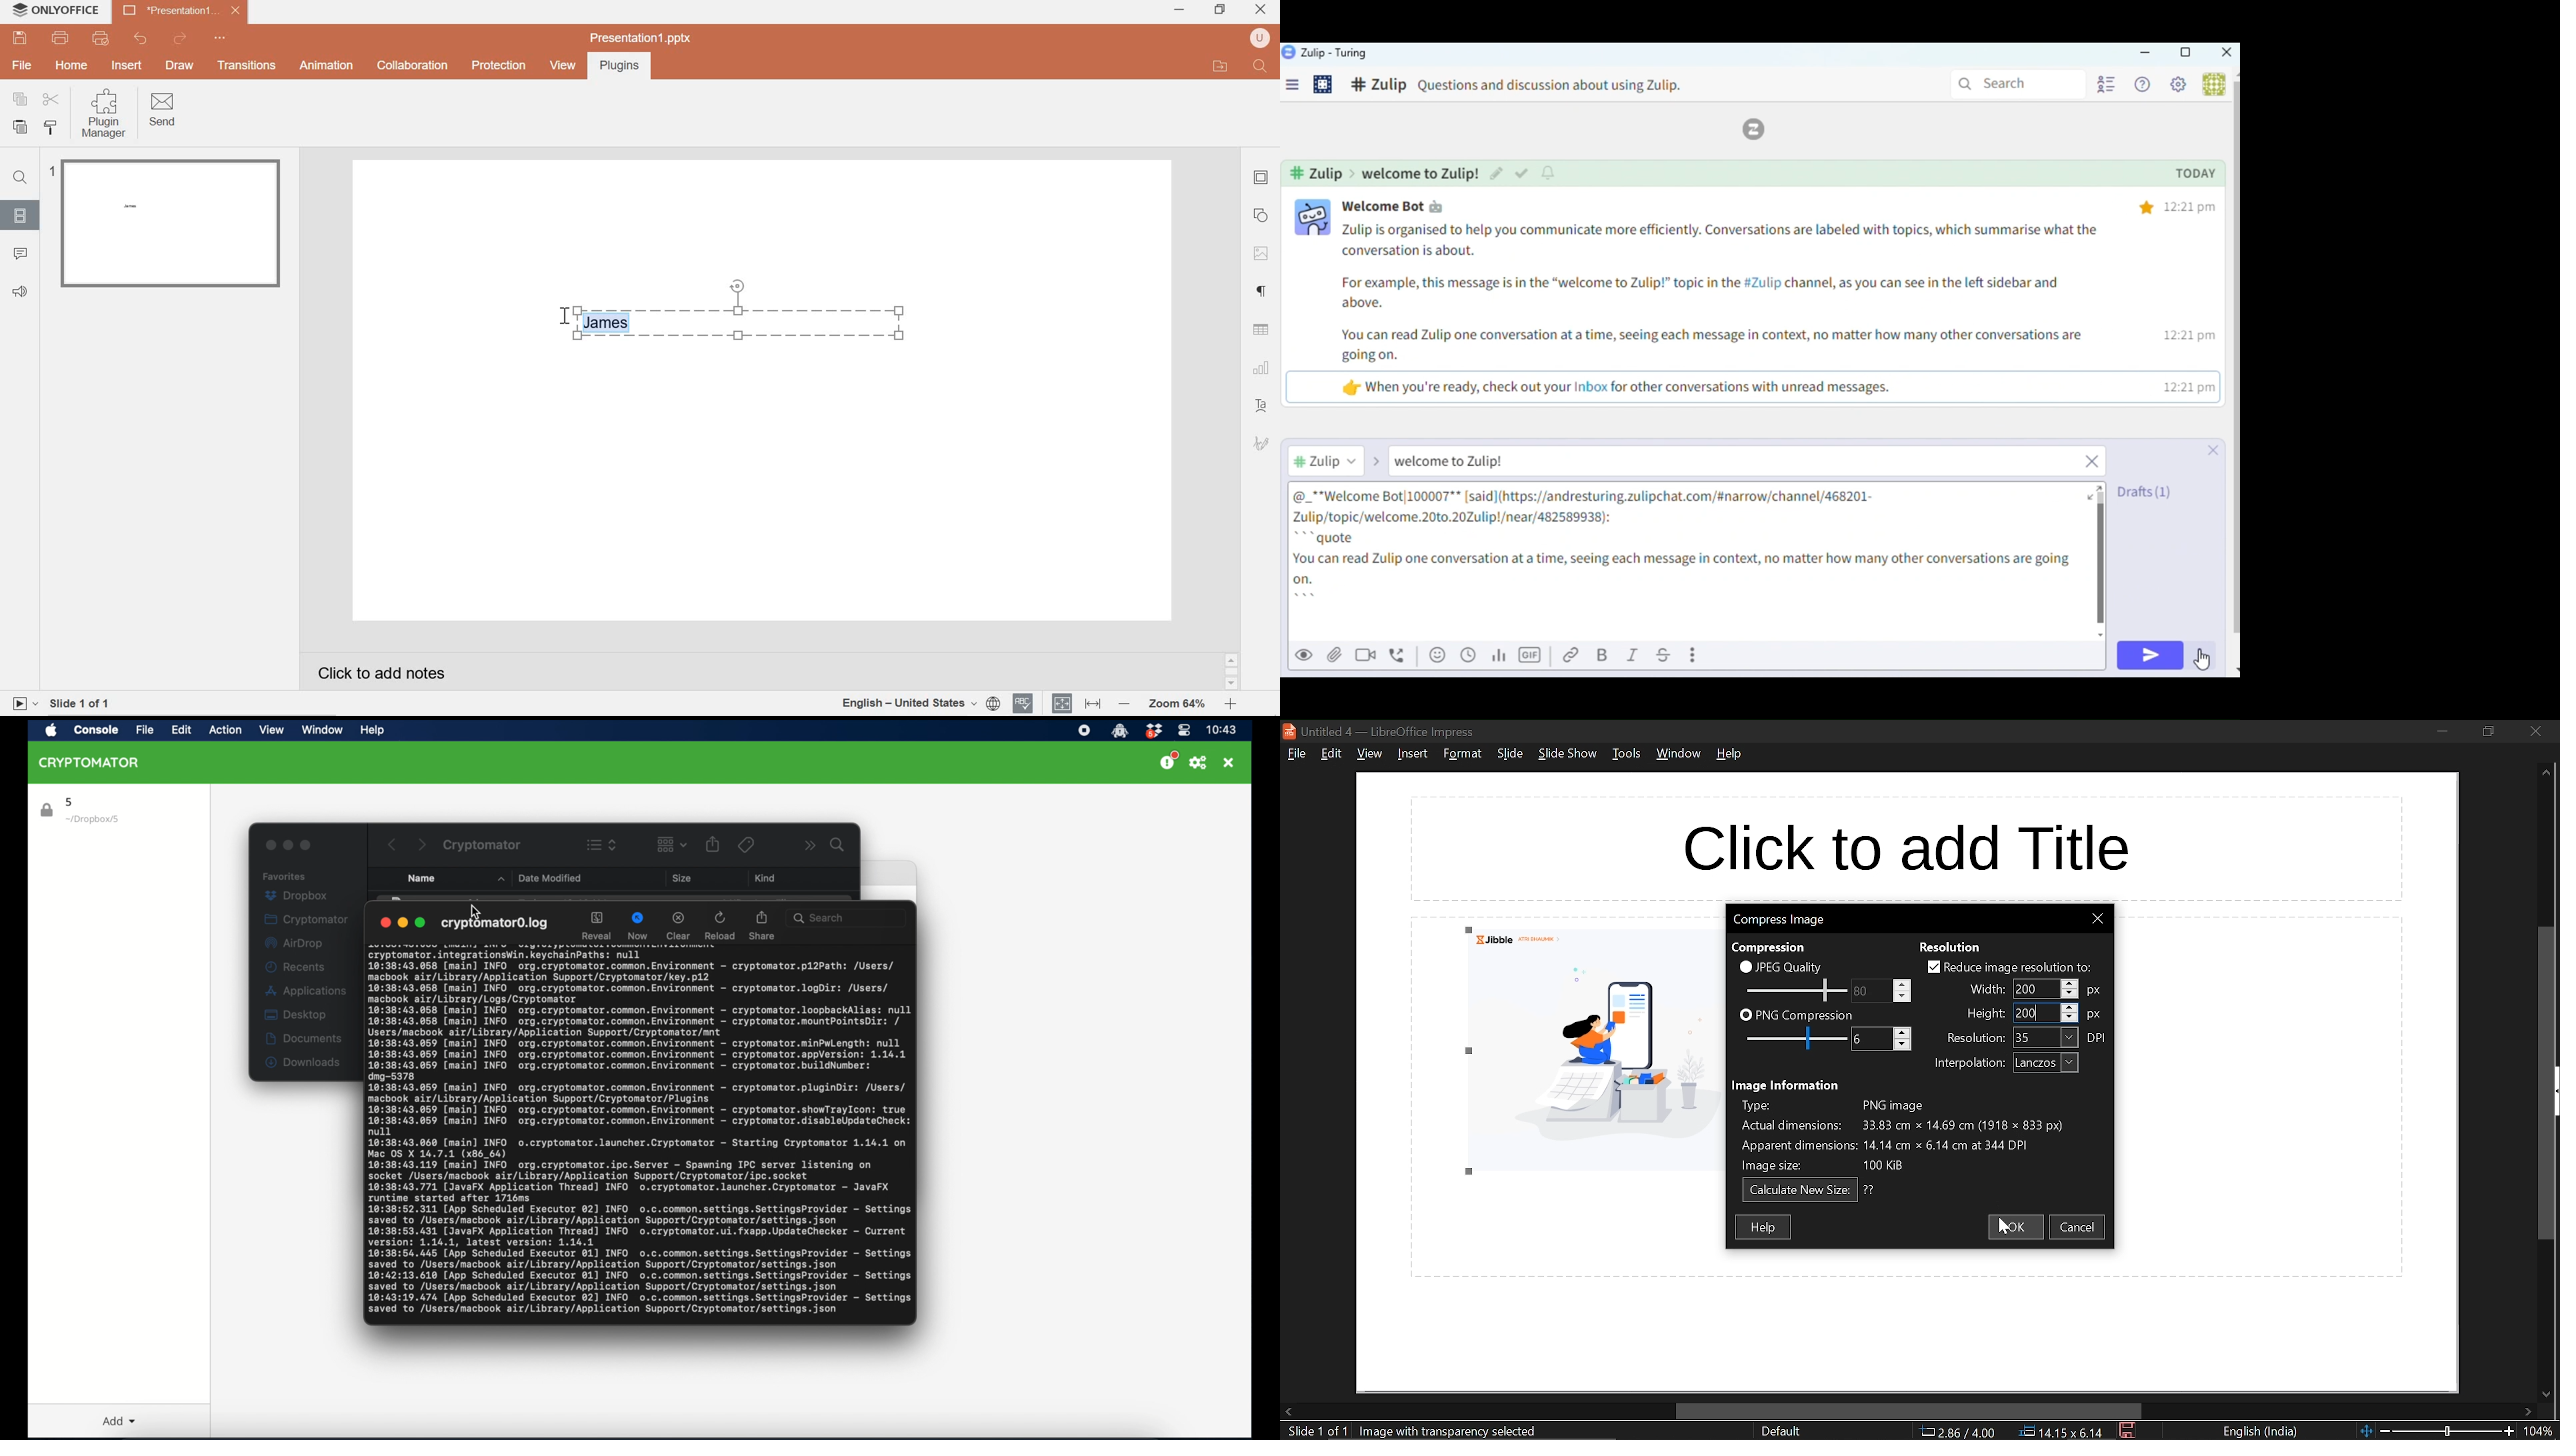 This screenshot has height=1456, width=2576. Describe the element at coordinates (1260, 39) in the screenshot. I see `user` at that location.